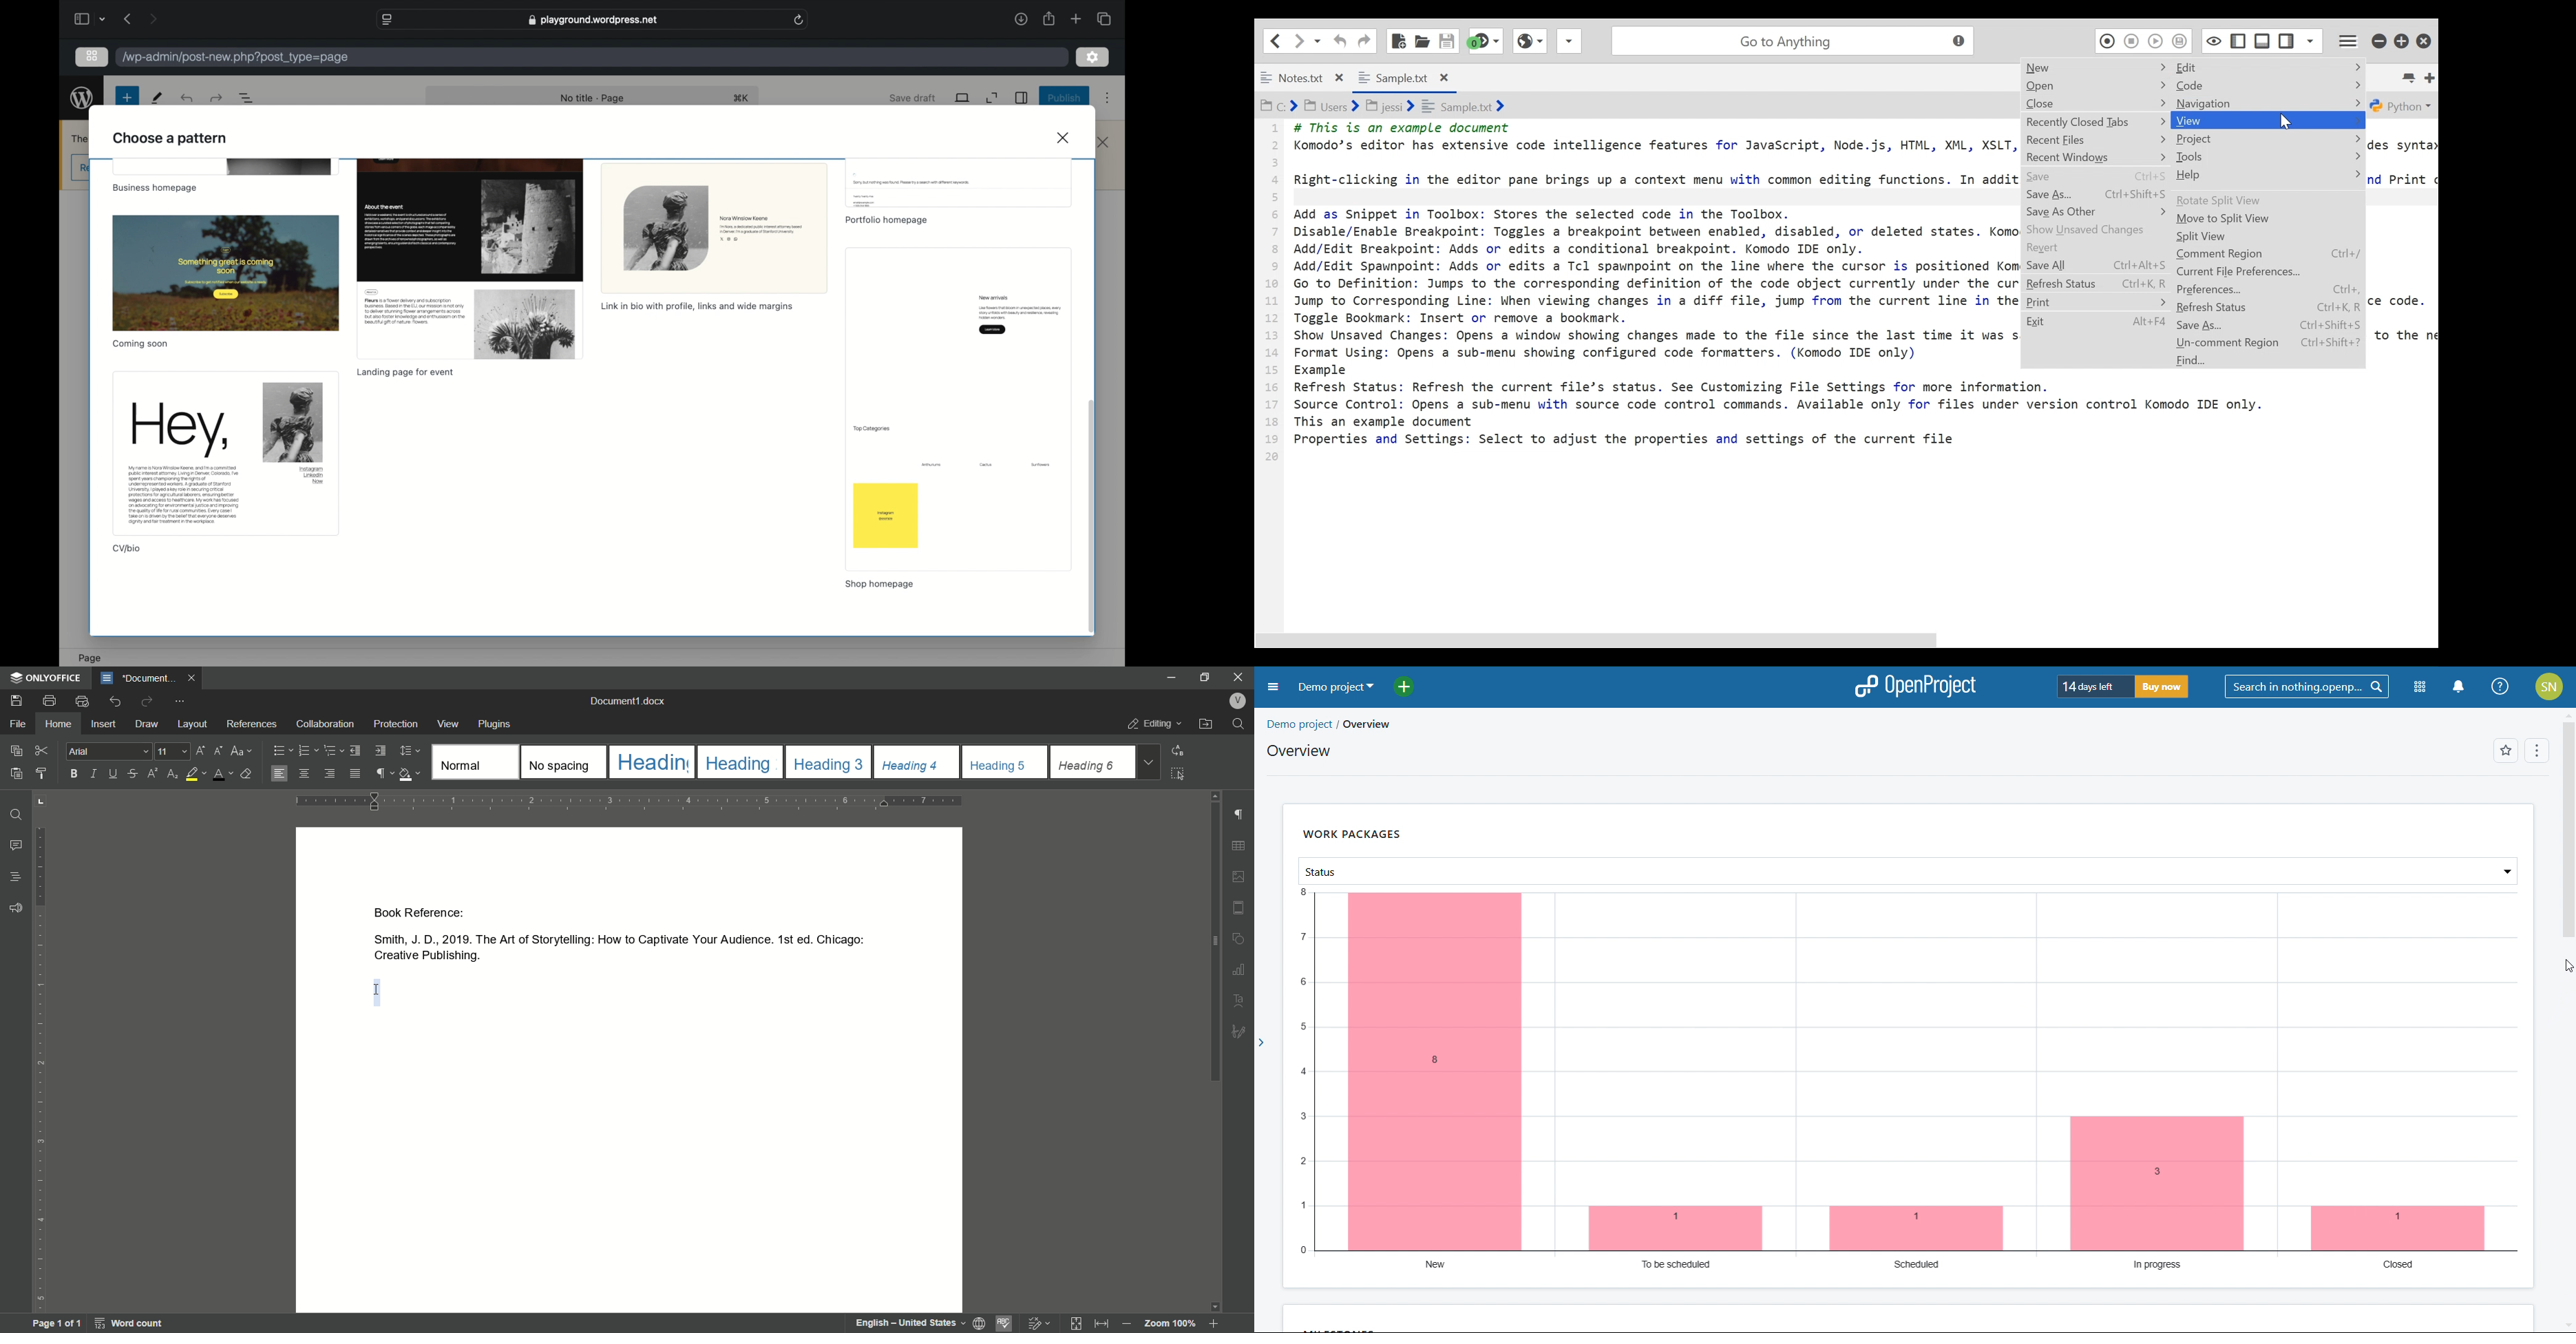  What do you see at coordinates (2096, 264) in the screenshot?
I see `Save All Ctrl+Alt+S` at bounding box center [2096, 264].